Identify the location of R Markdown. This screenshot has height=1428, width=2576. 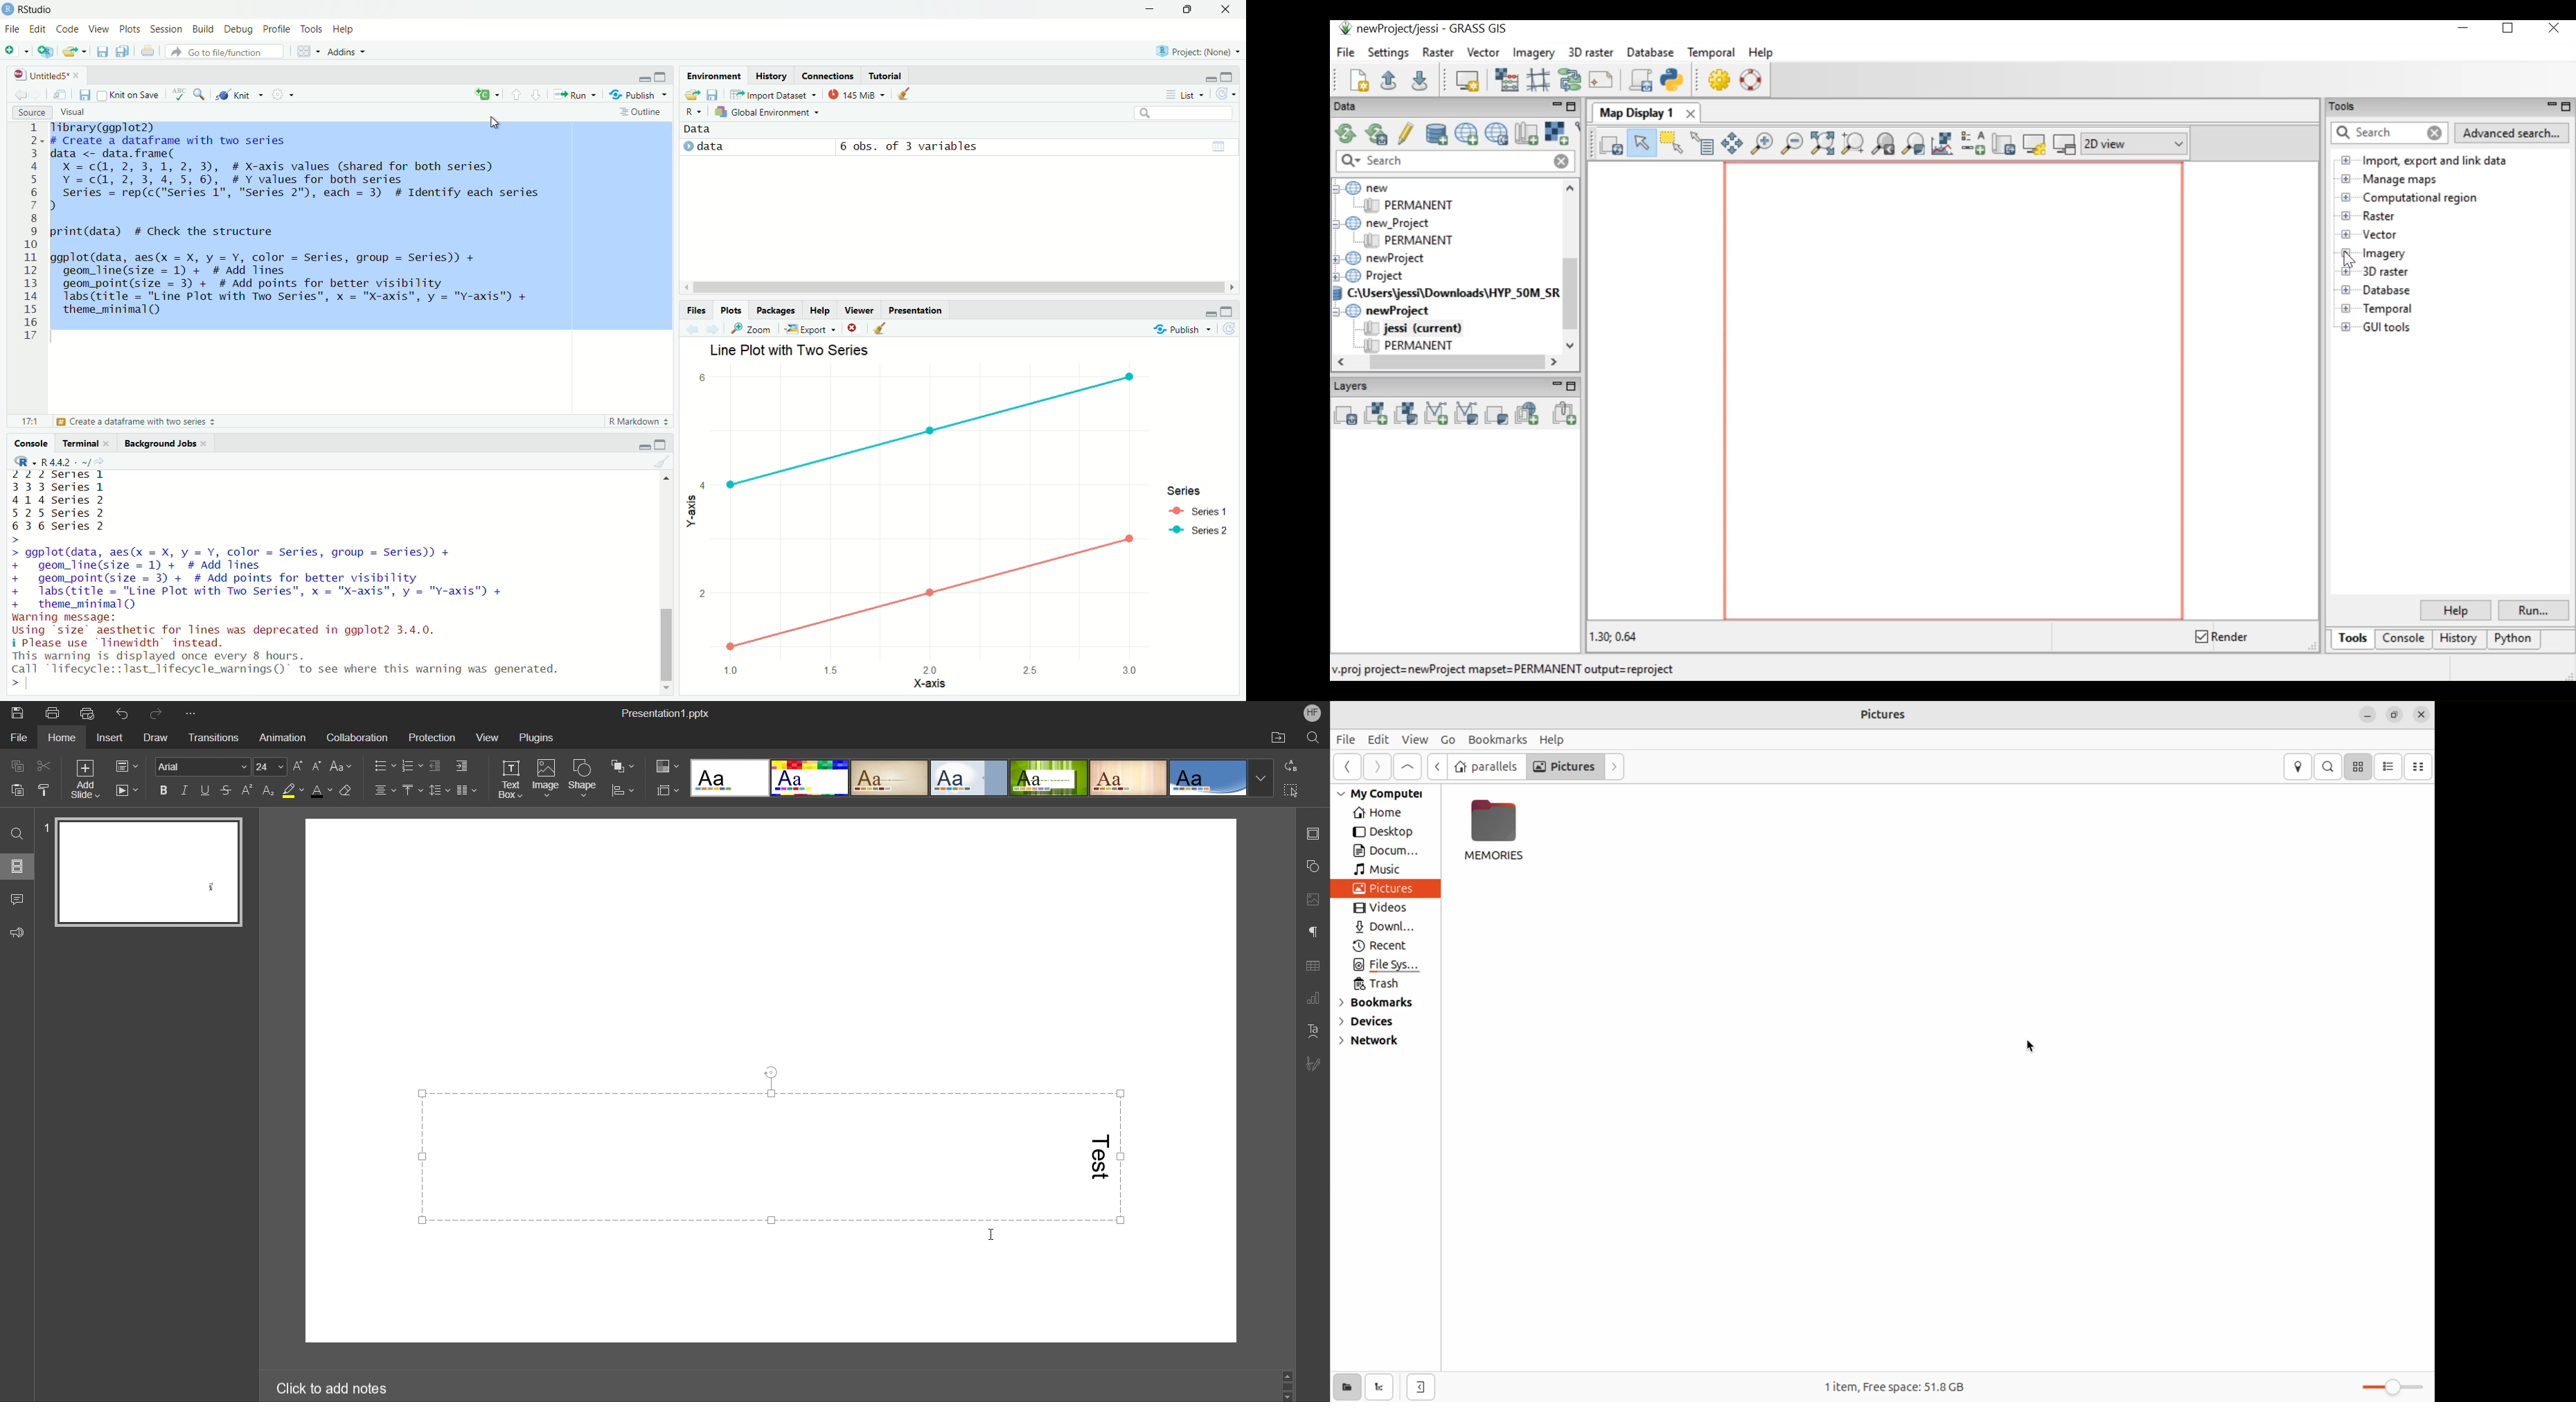
(639, 422).